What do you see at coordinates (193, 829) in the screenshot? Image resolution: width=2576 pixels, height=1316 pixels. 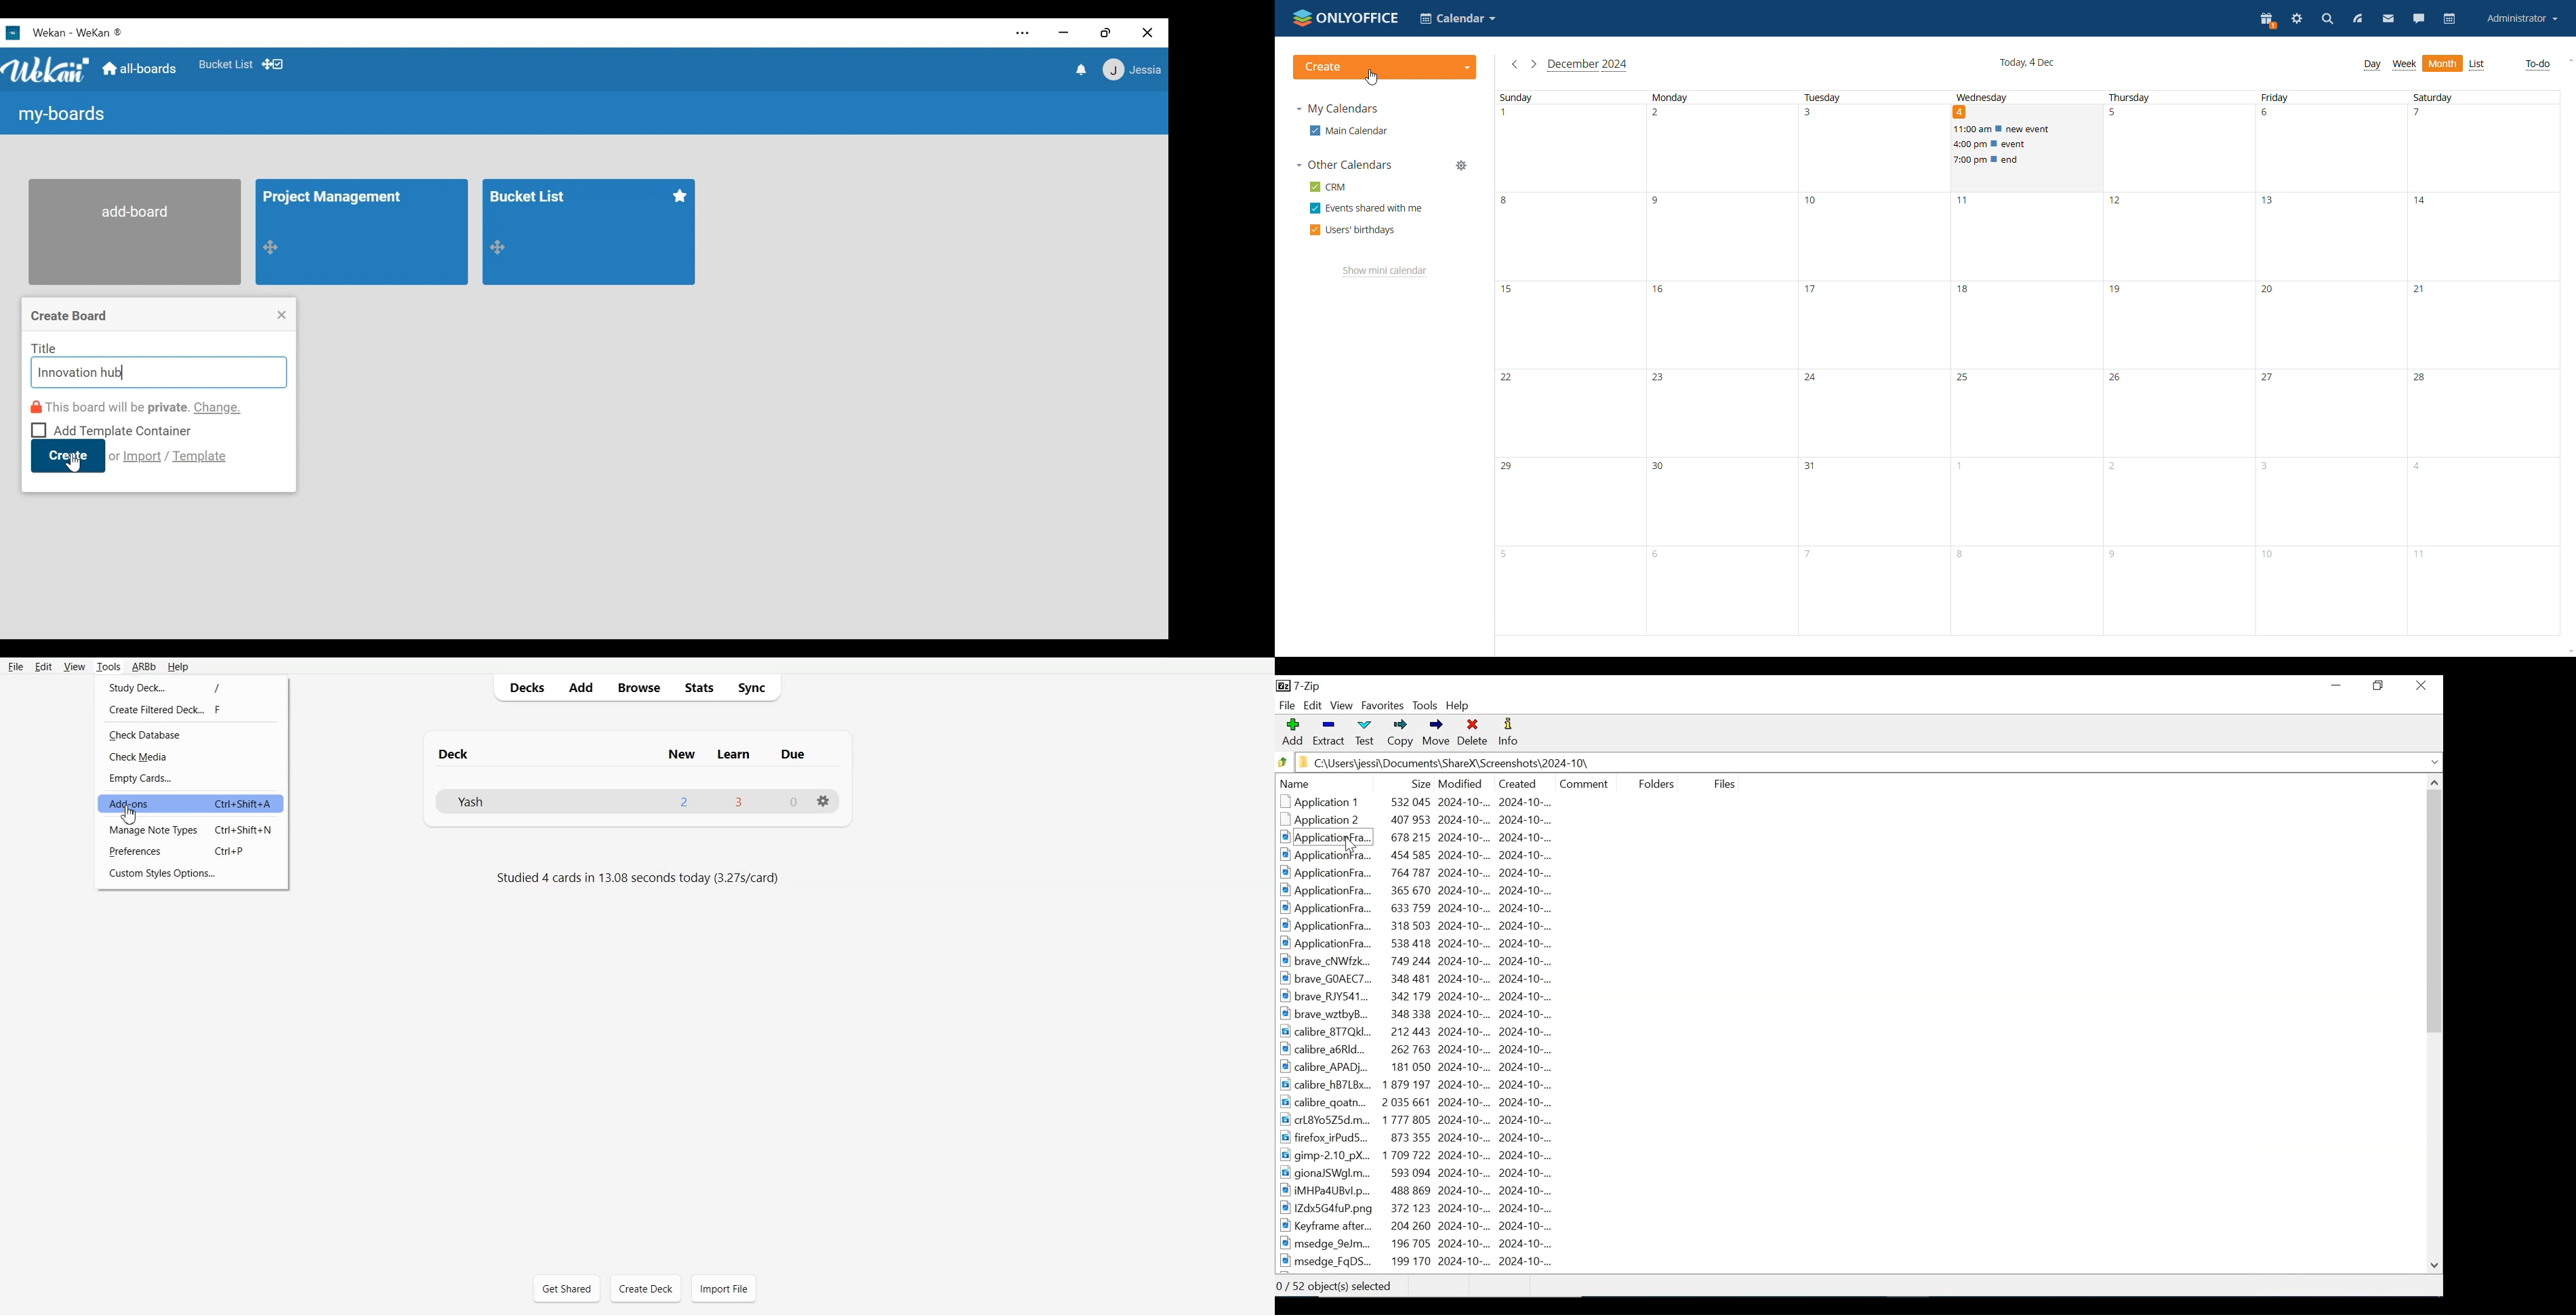 I see `Manage Note Types` at bounding box center [193, 829].